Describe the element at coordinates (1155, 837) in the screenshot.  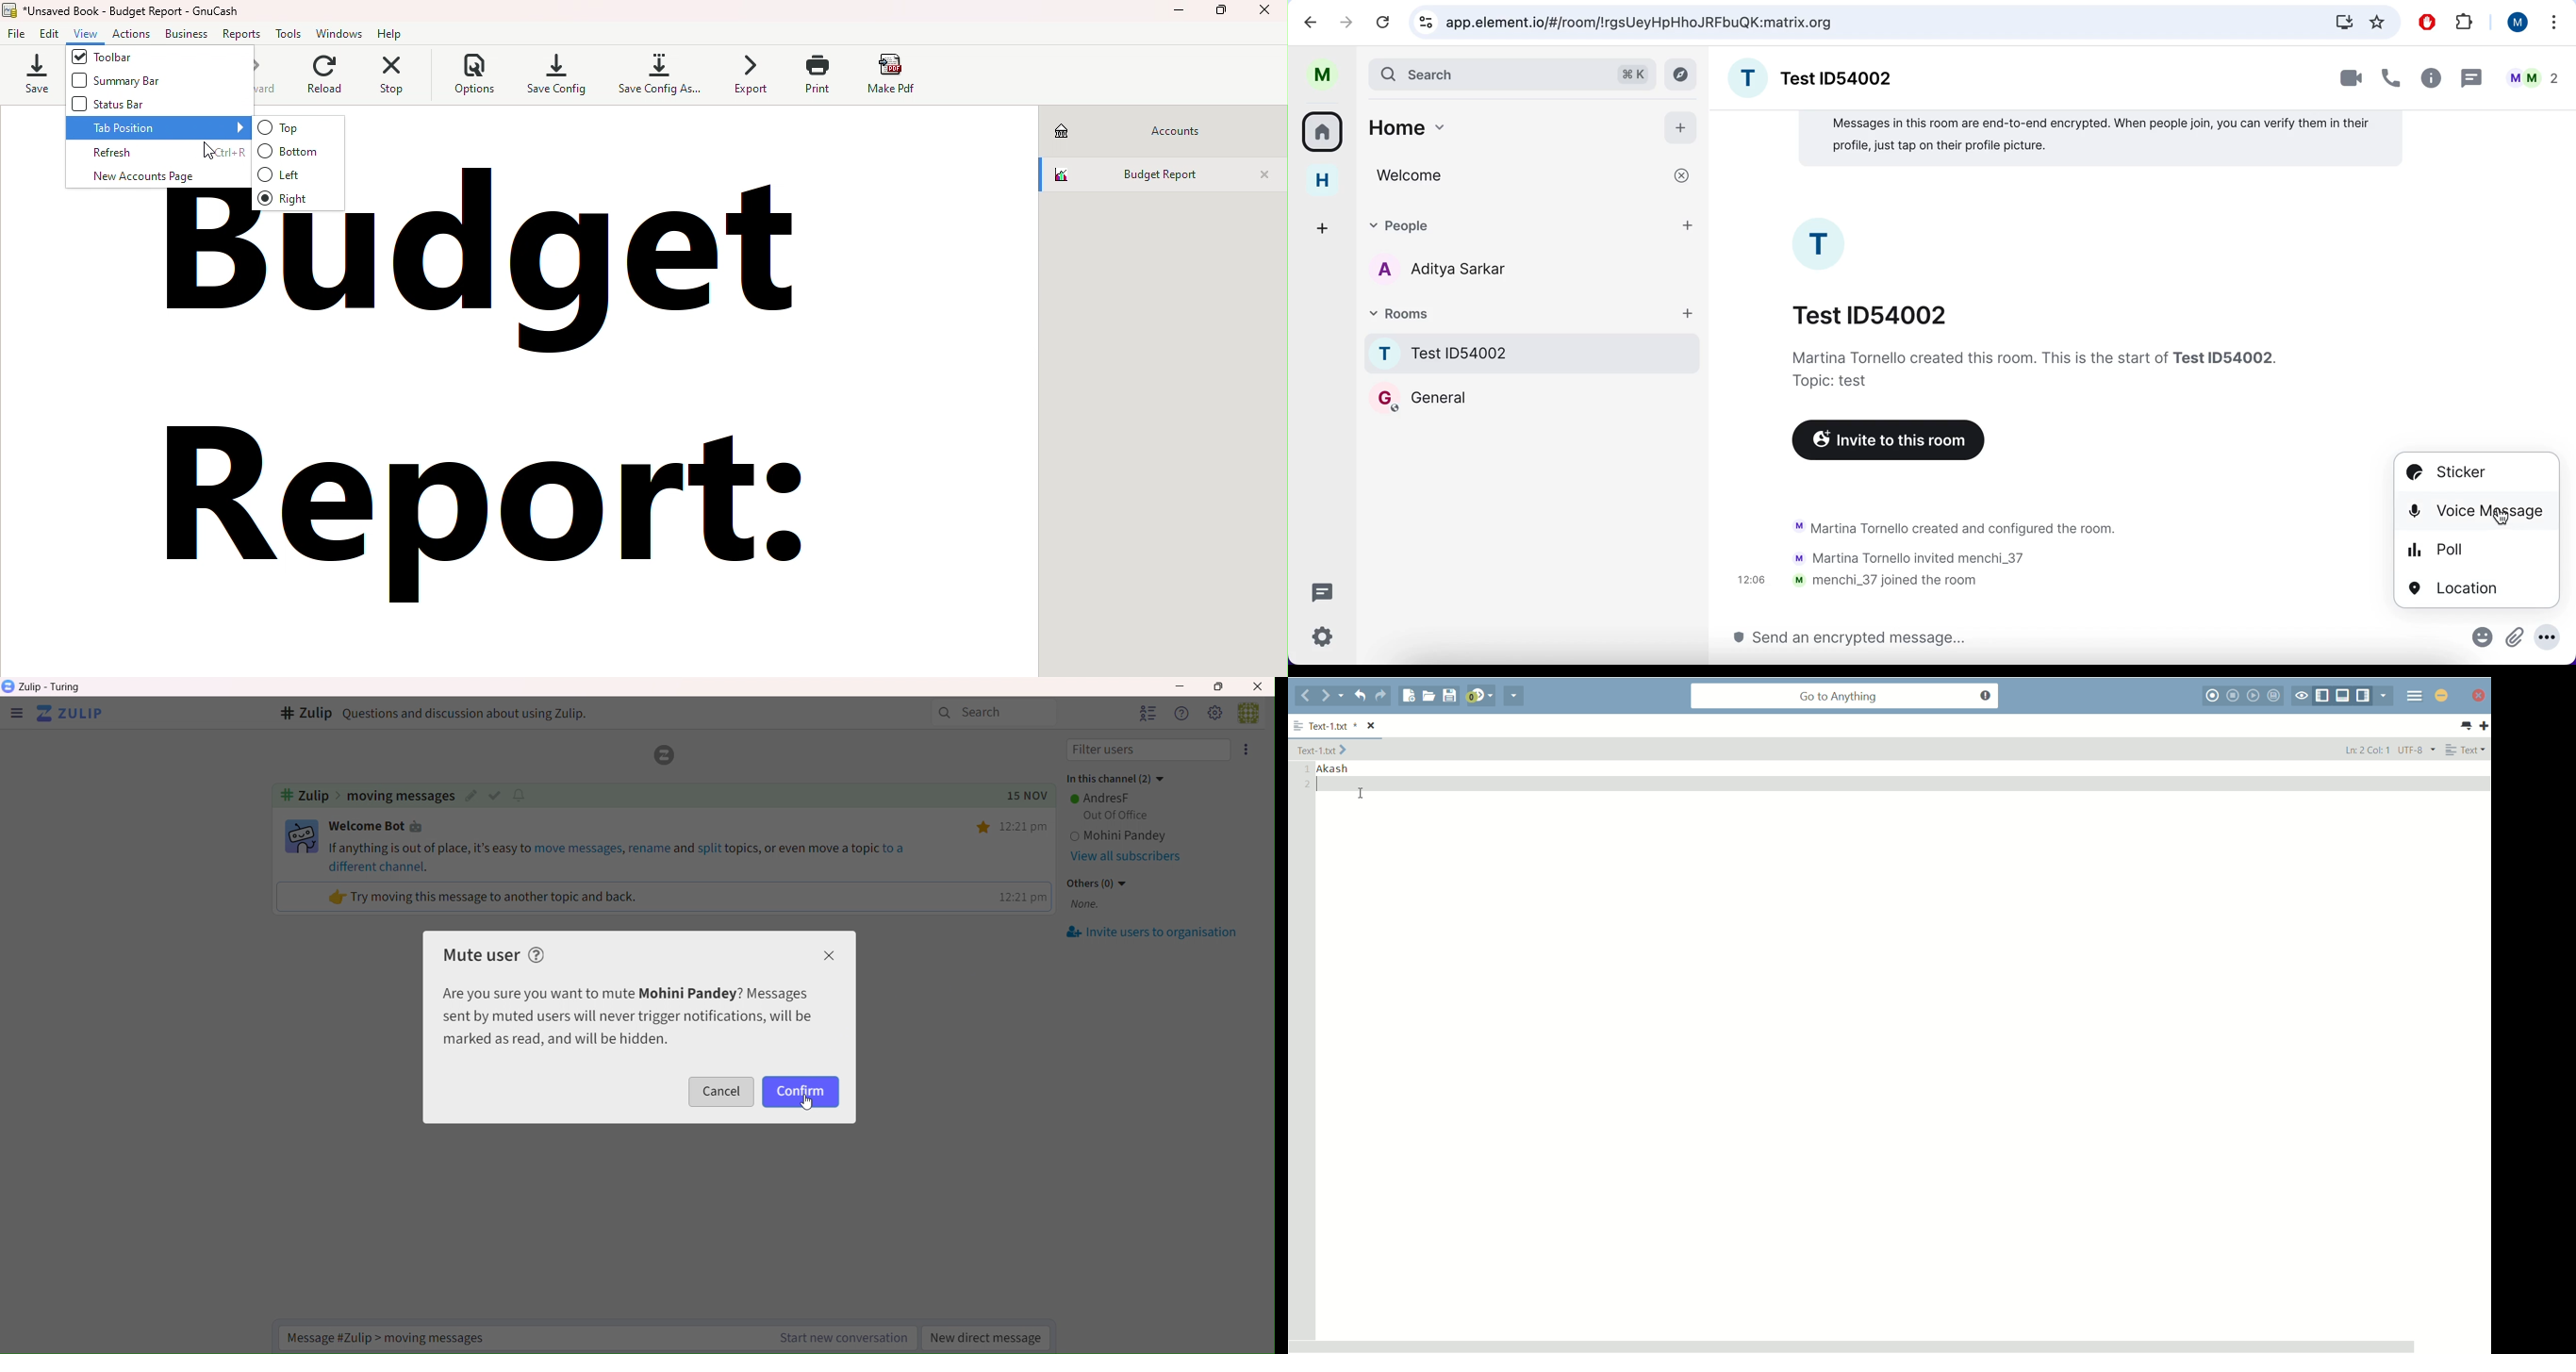
I see `Mohini Pandey ` at that location.